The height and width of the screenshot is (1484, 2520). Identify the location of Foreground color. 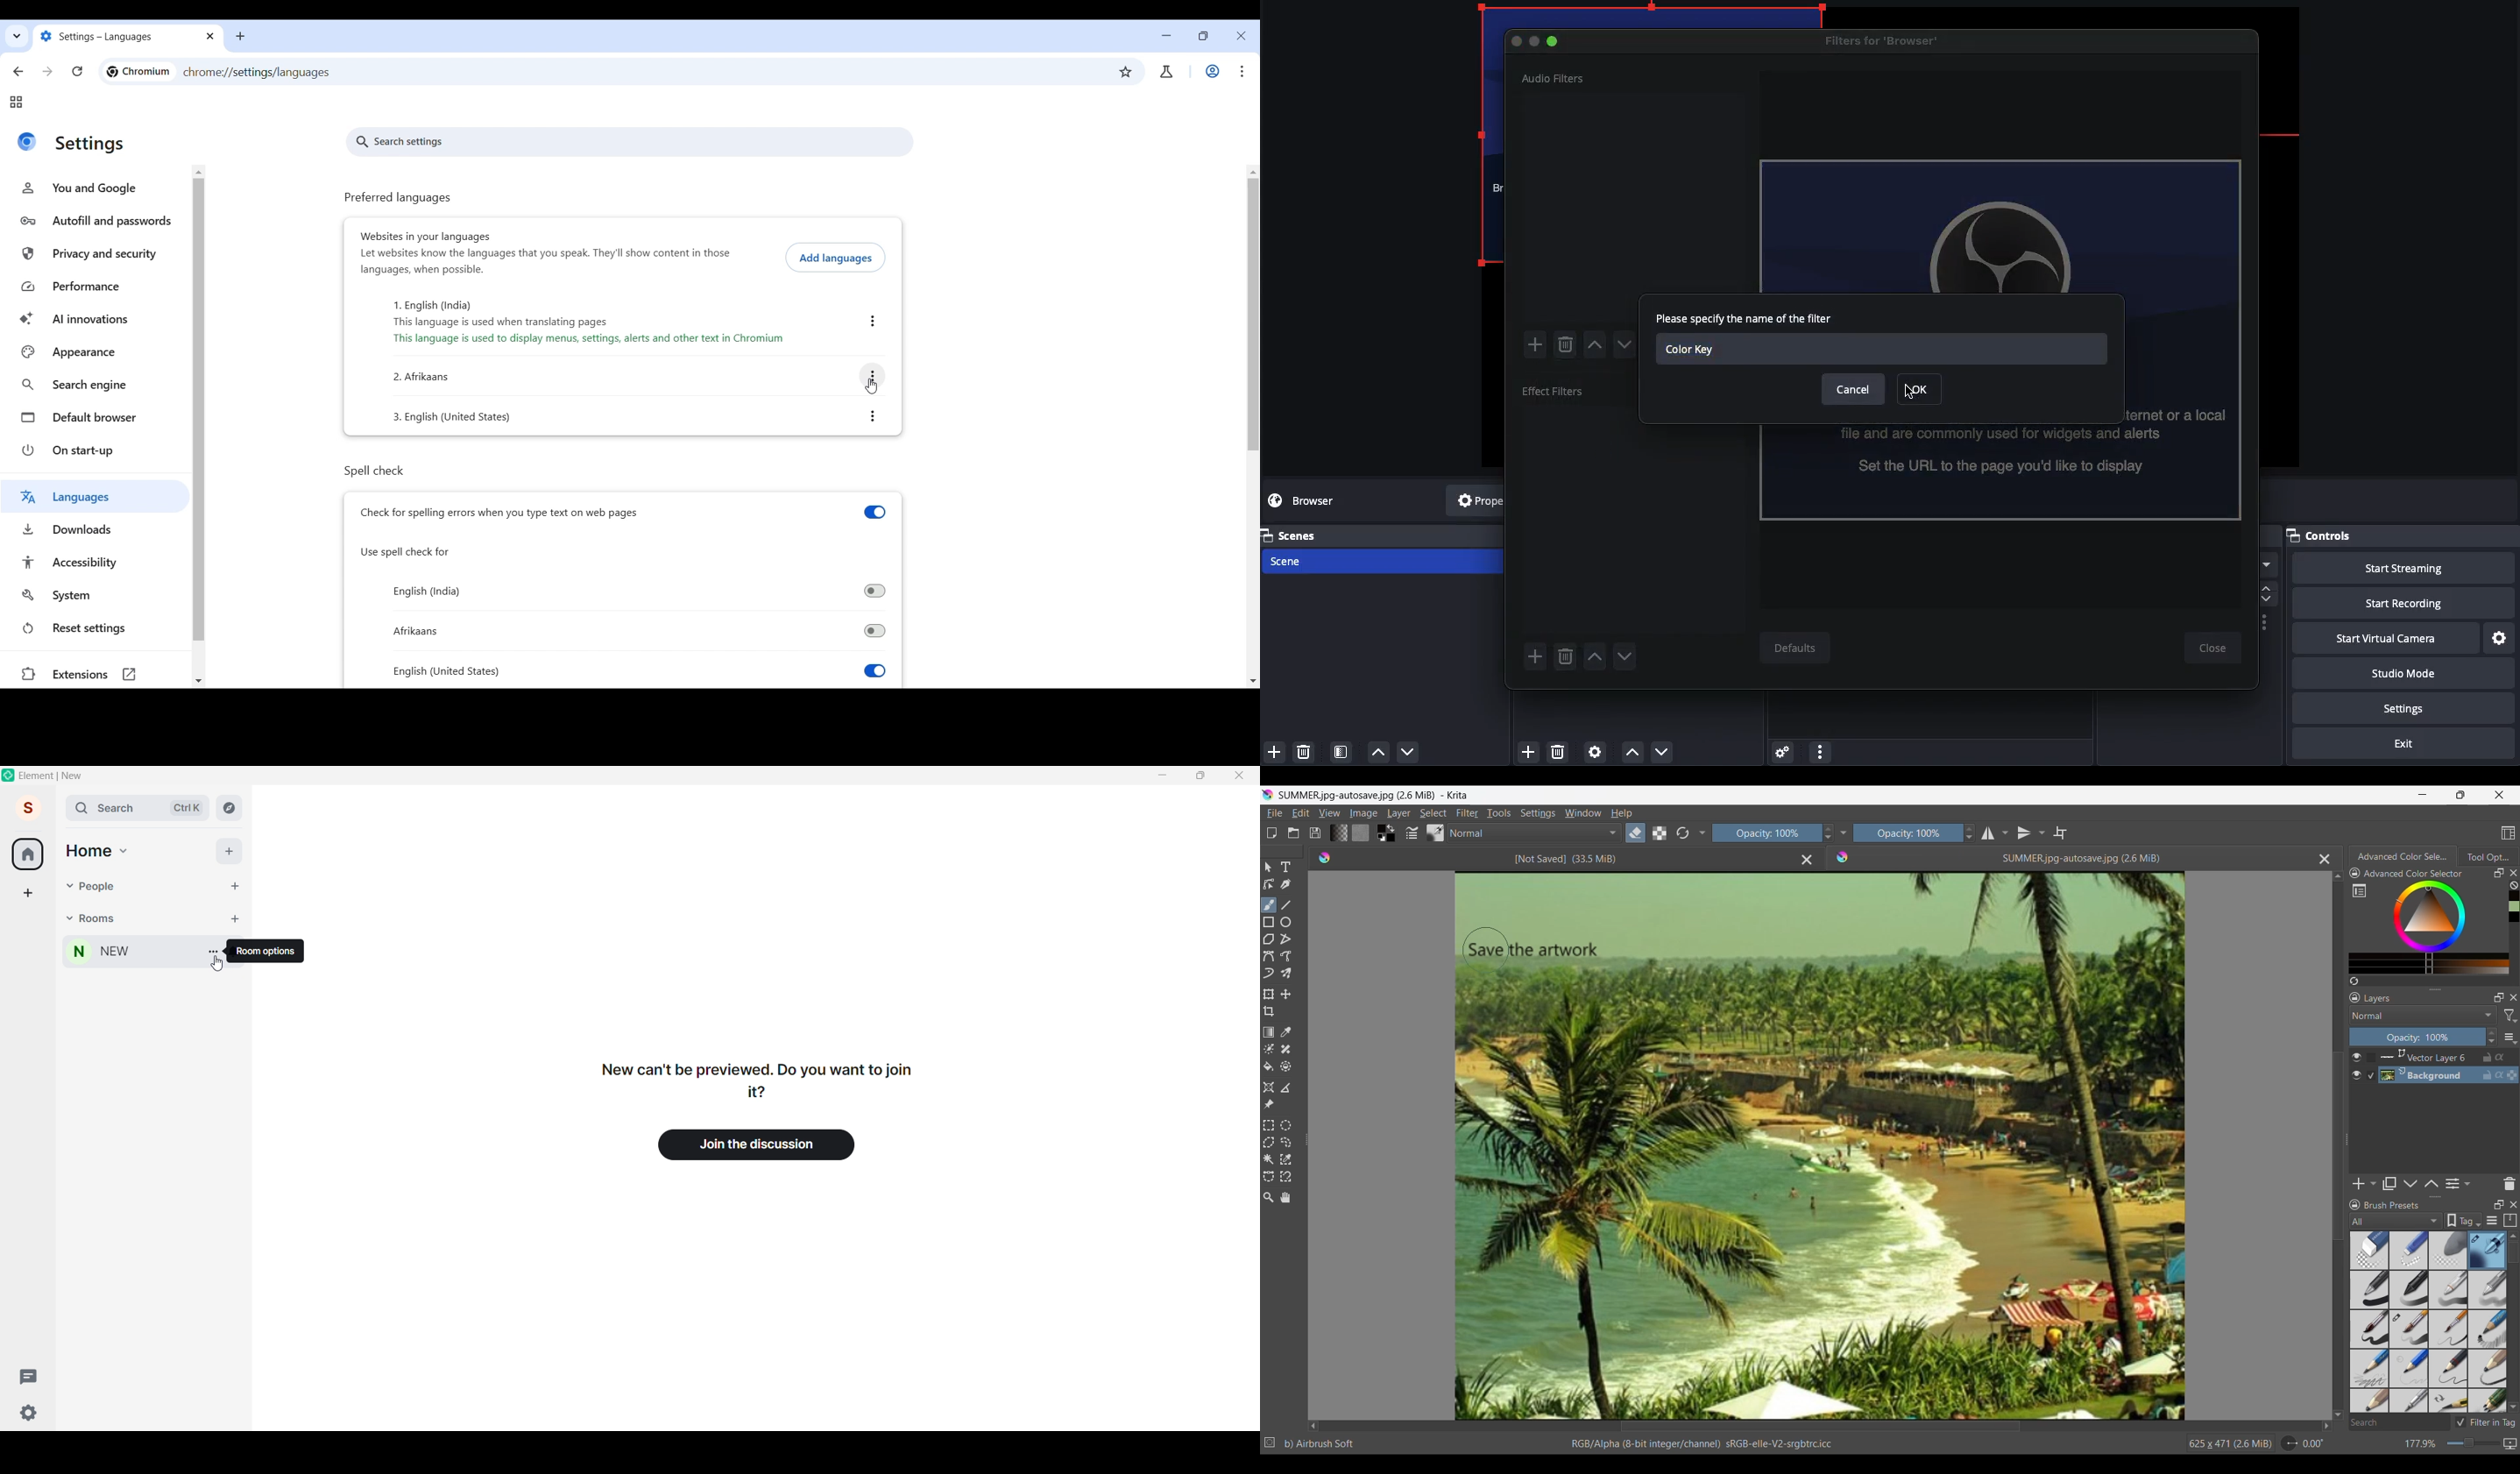
(1379, 828).